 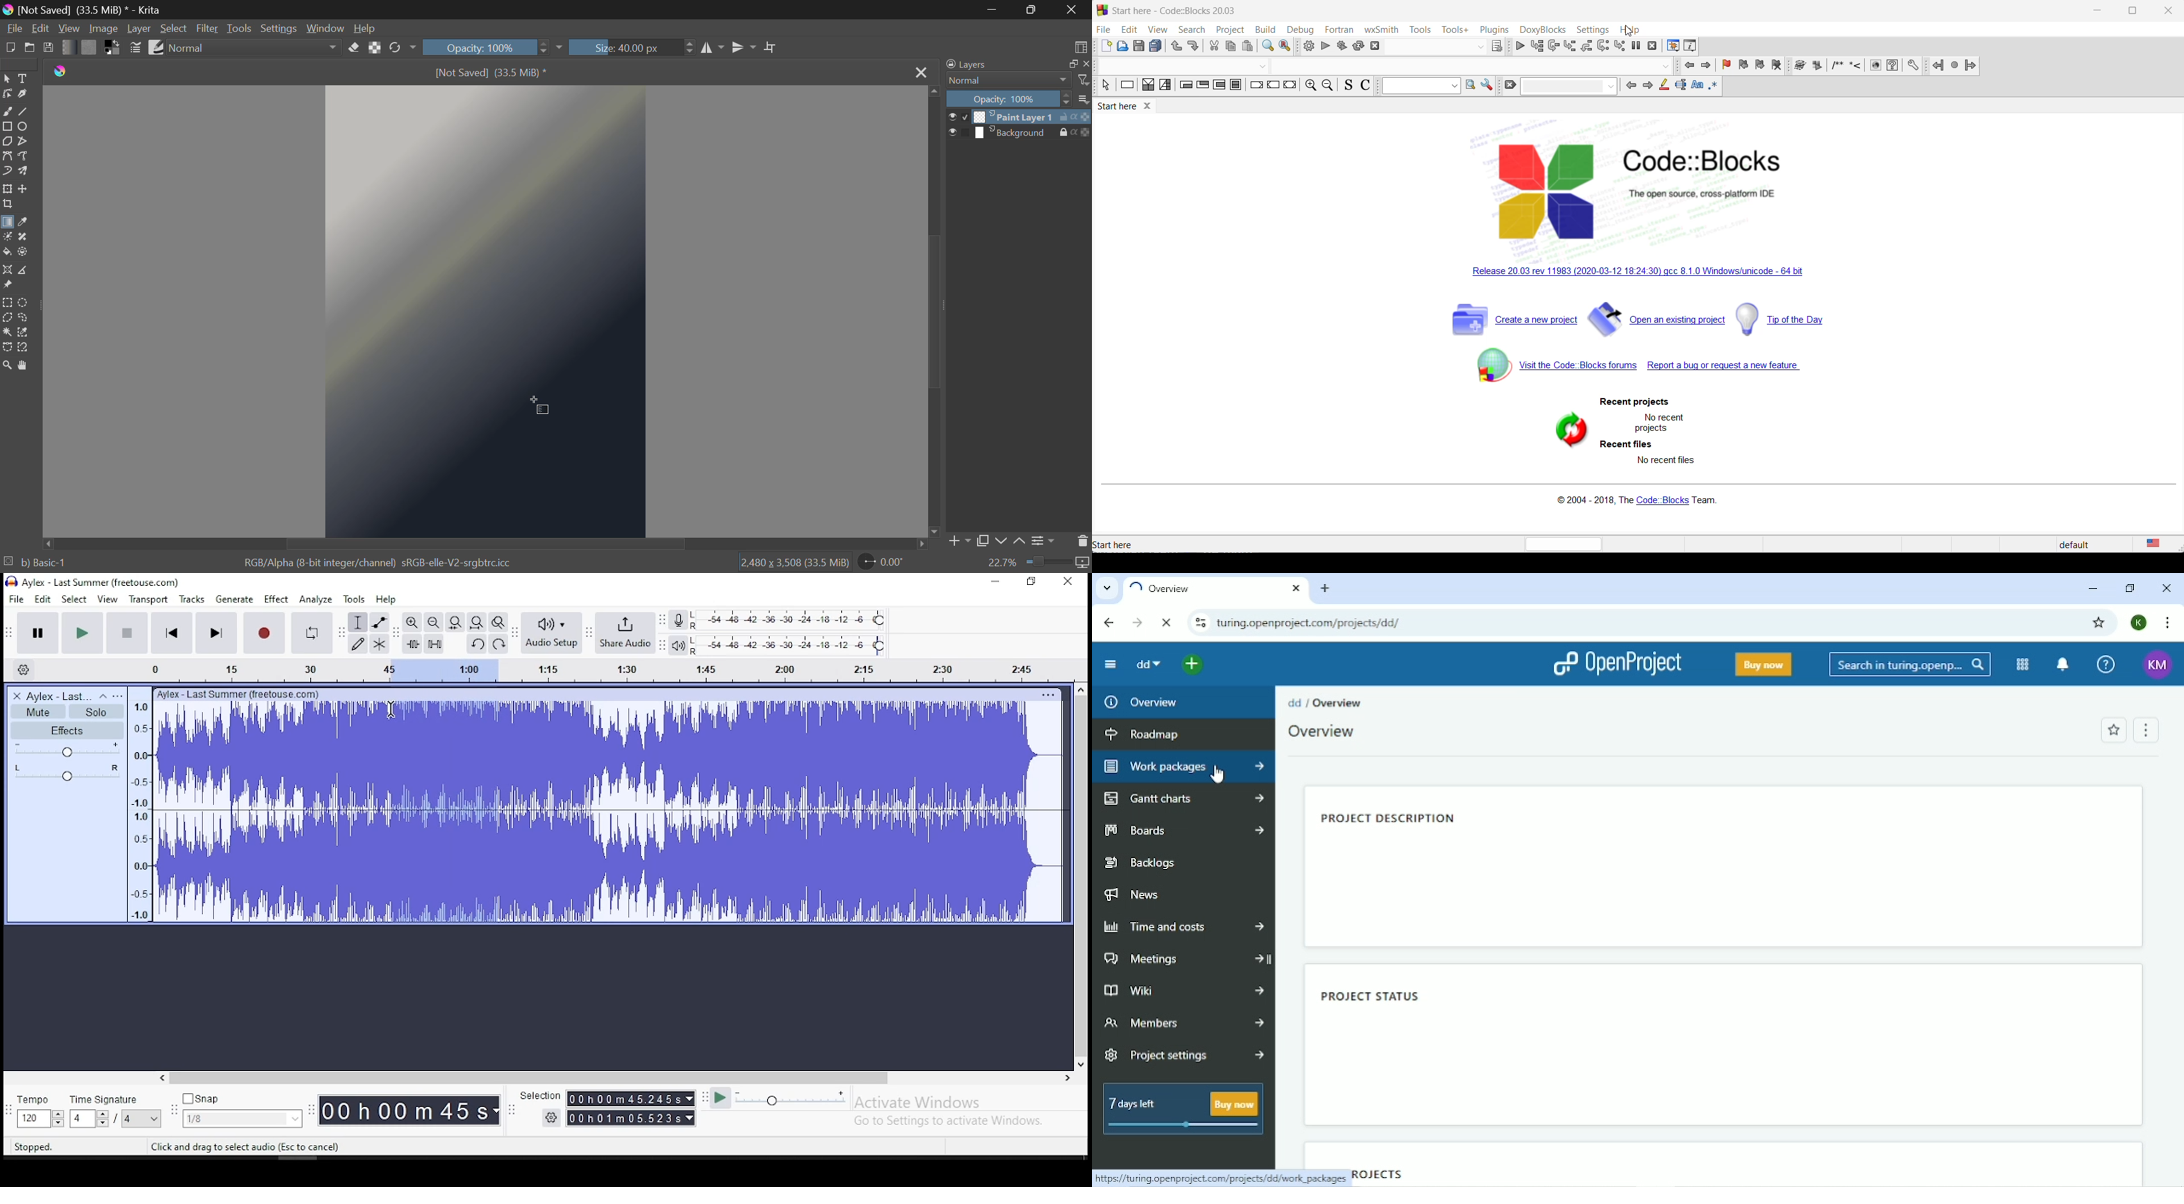 I want to click on Layers, so click(x=966, y=65).